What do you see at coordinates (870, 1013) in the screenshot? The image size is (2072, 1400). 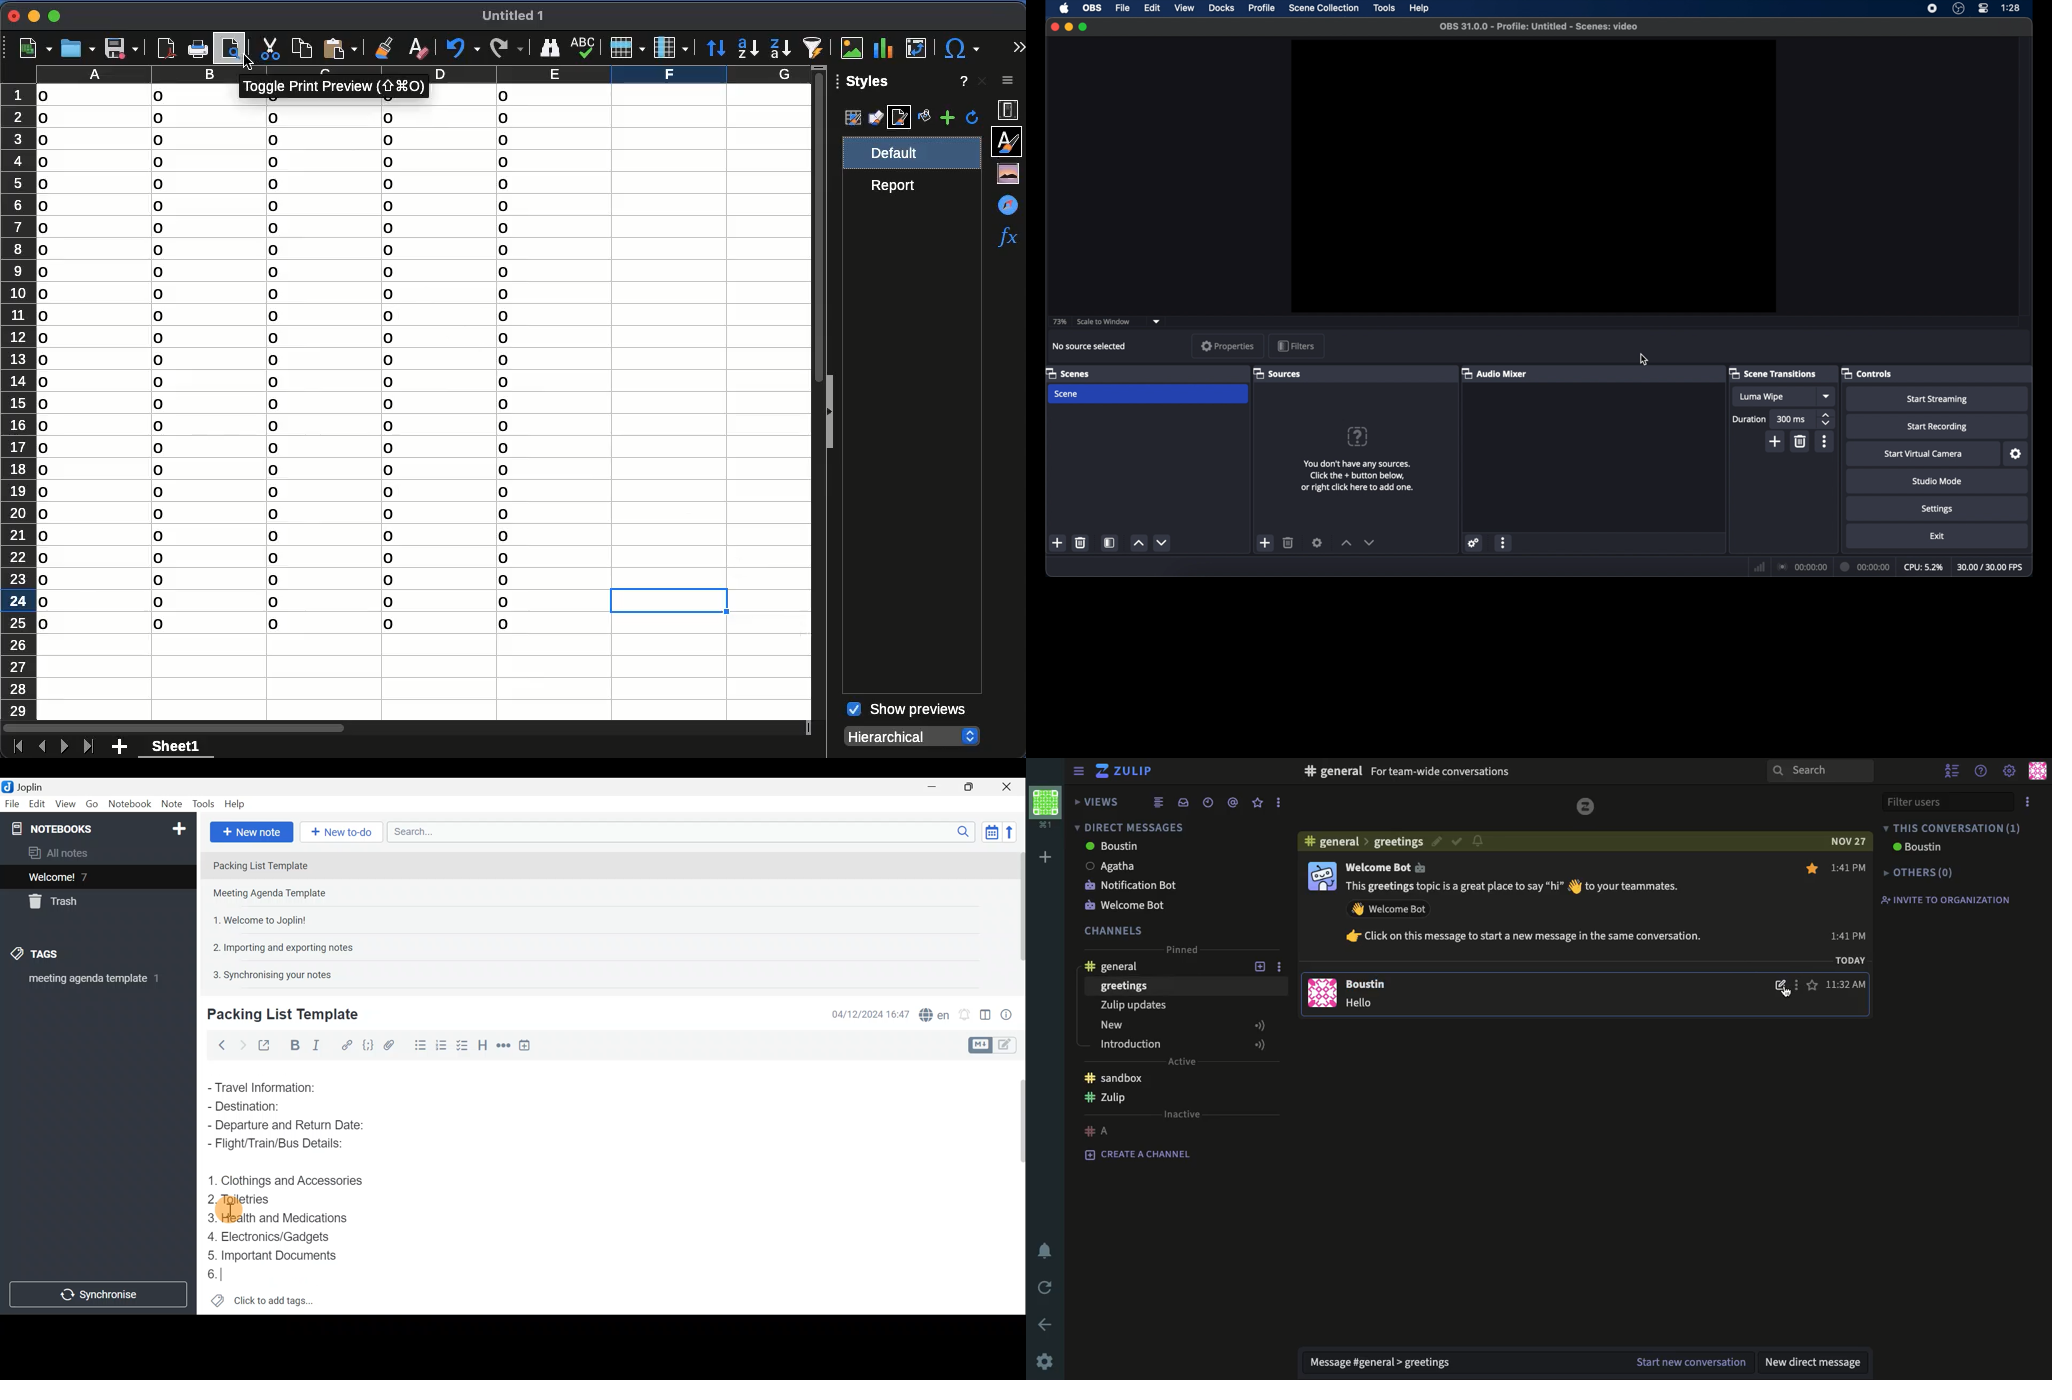 I see `Date & time` at bounding box center [870, 1013].